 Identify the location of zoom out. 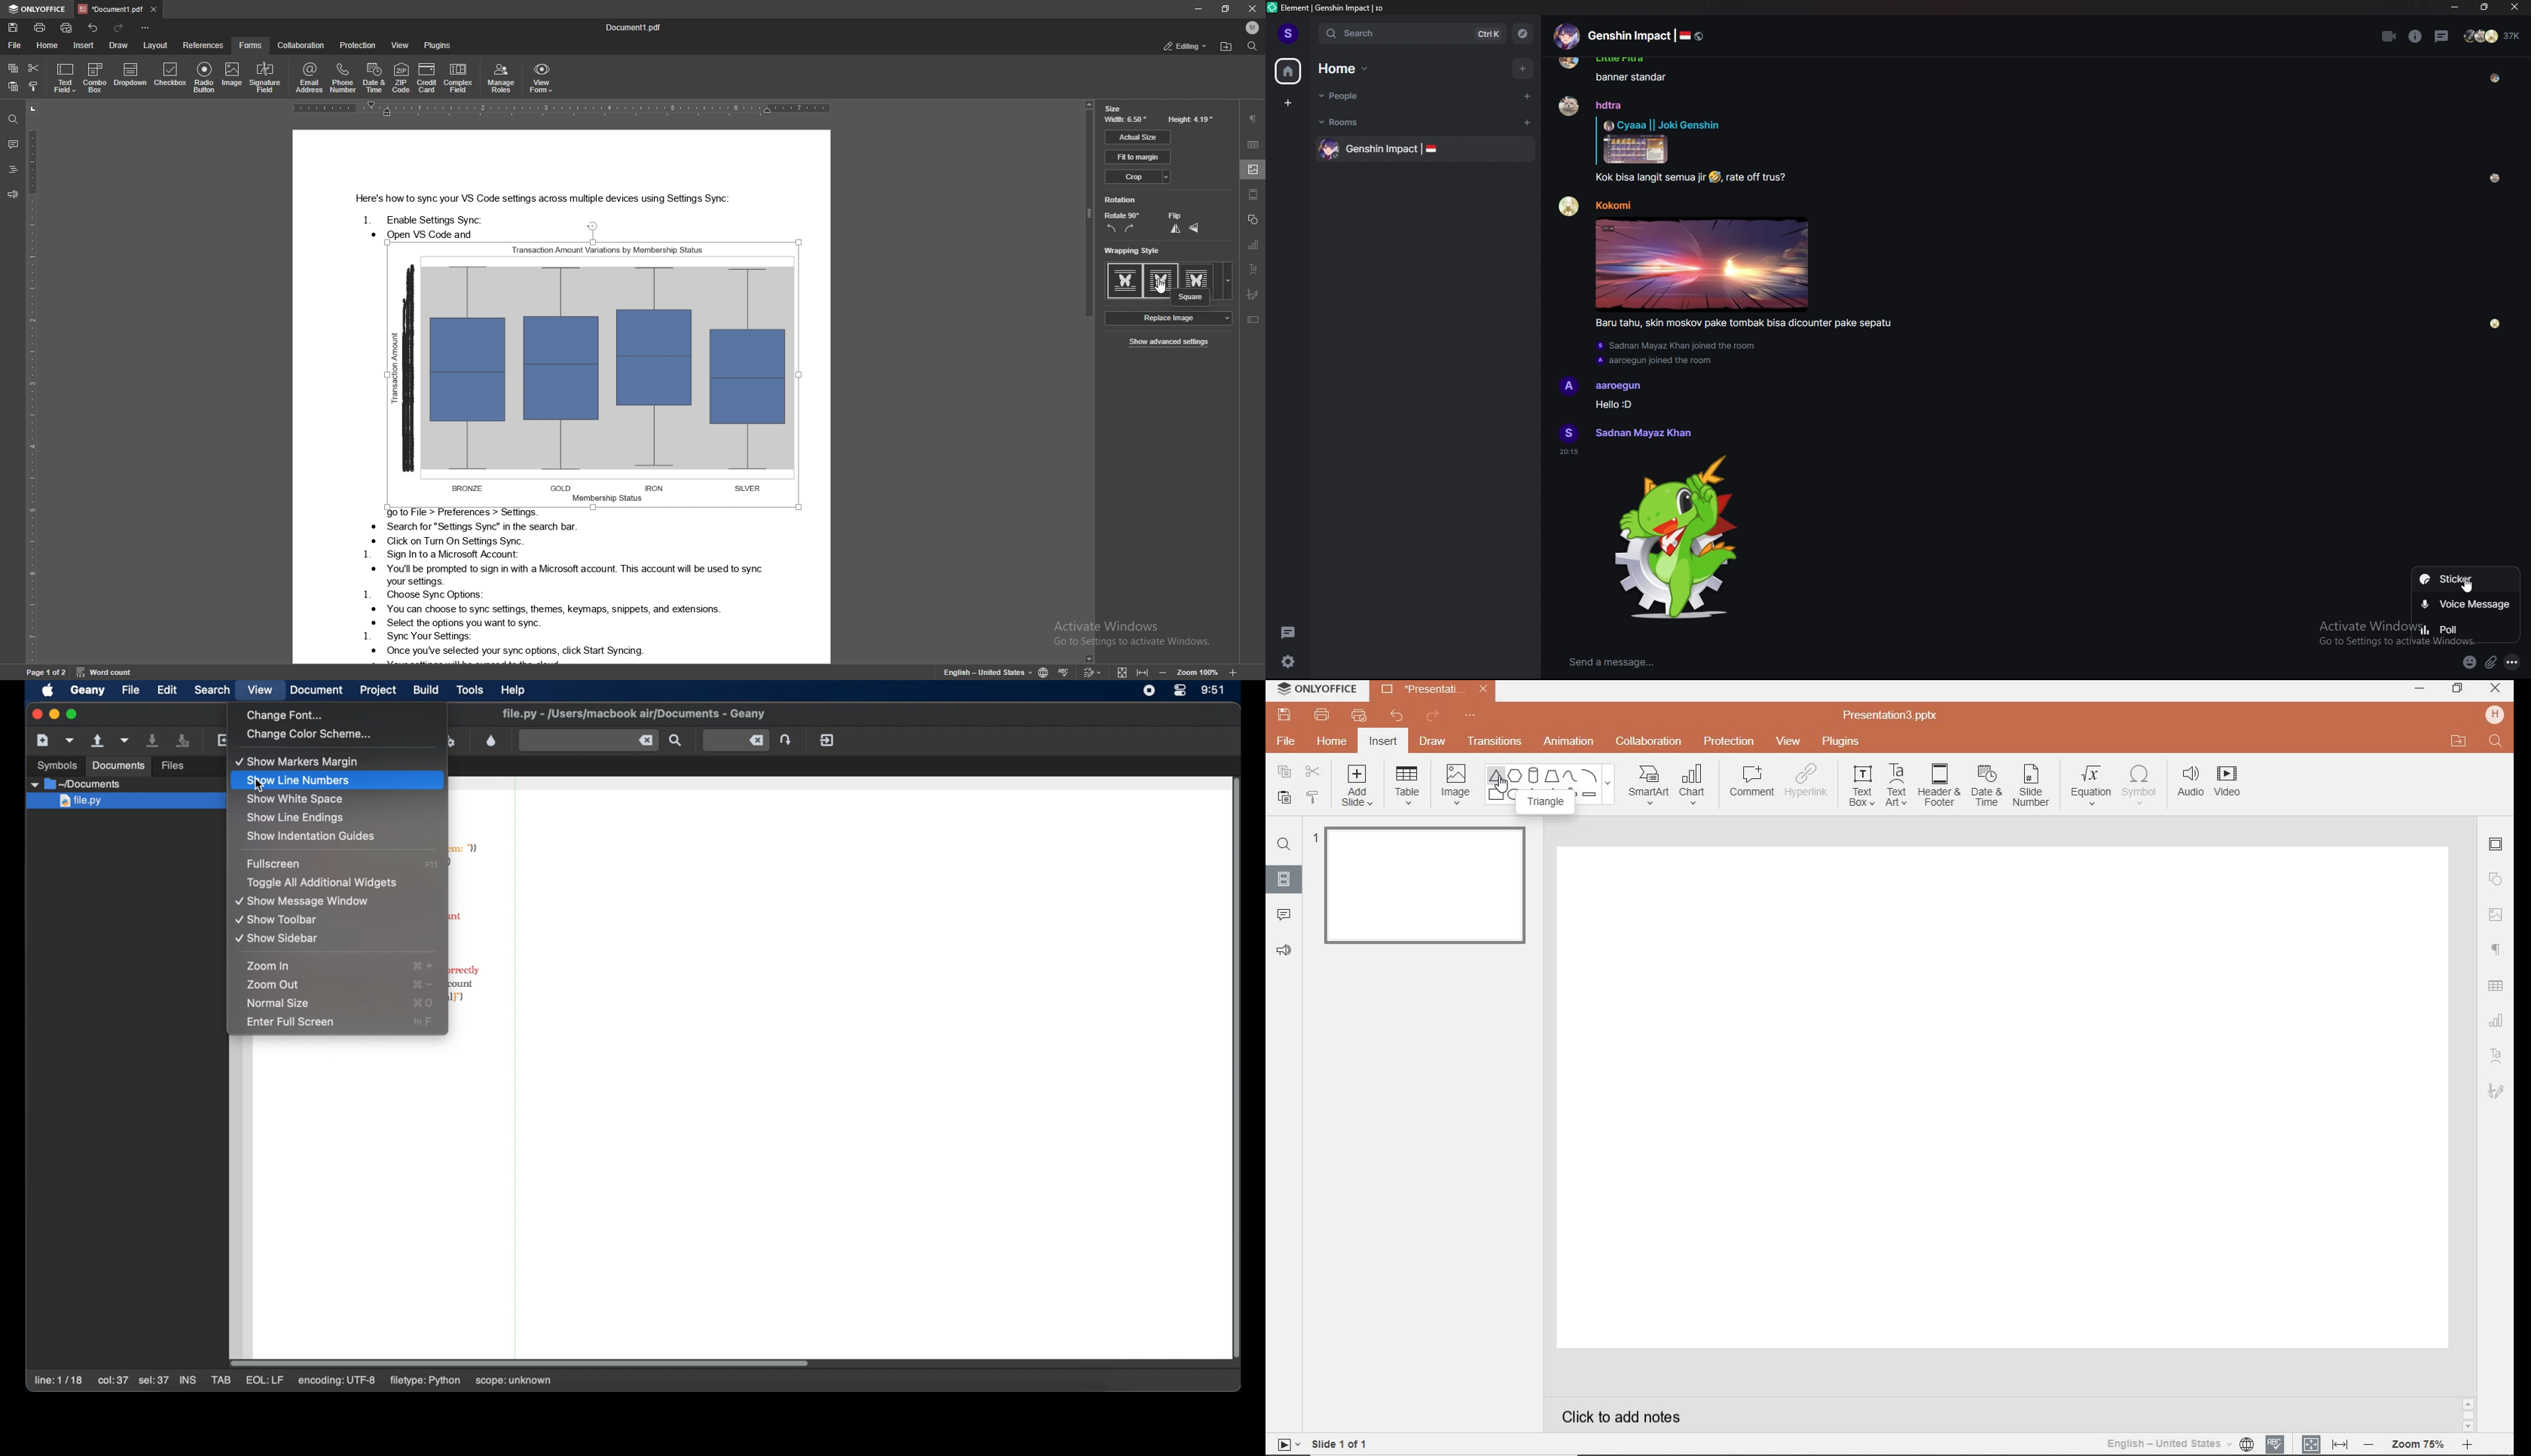
(273, 985).